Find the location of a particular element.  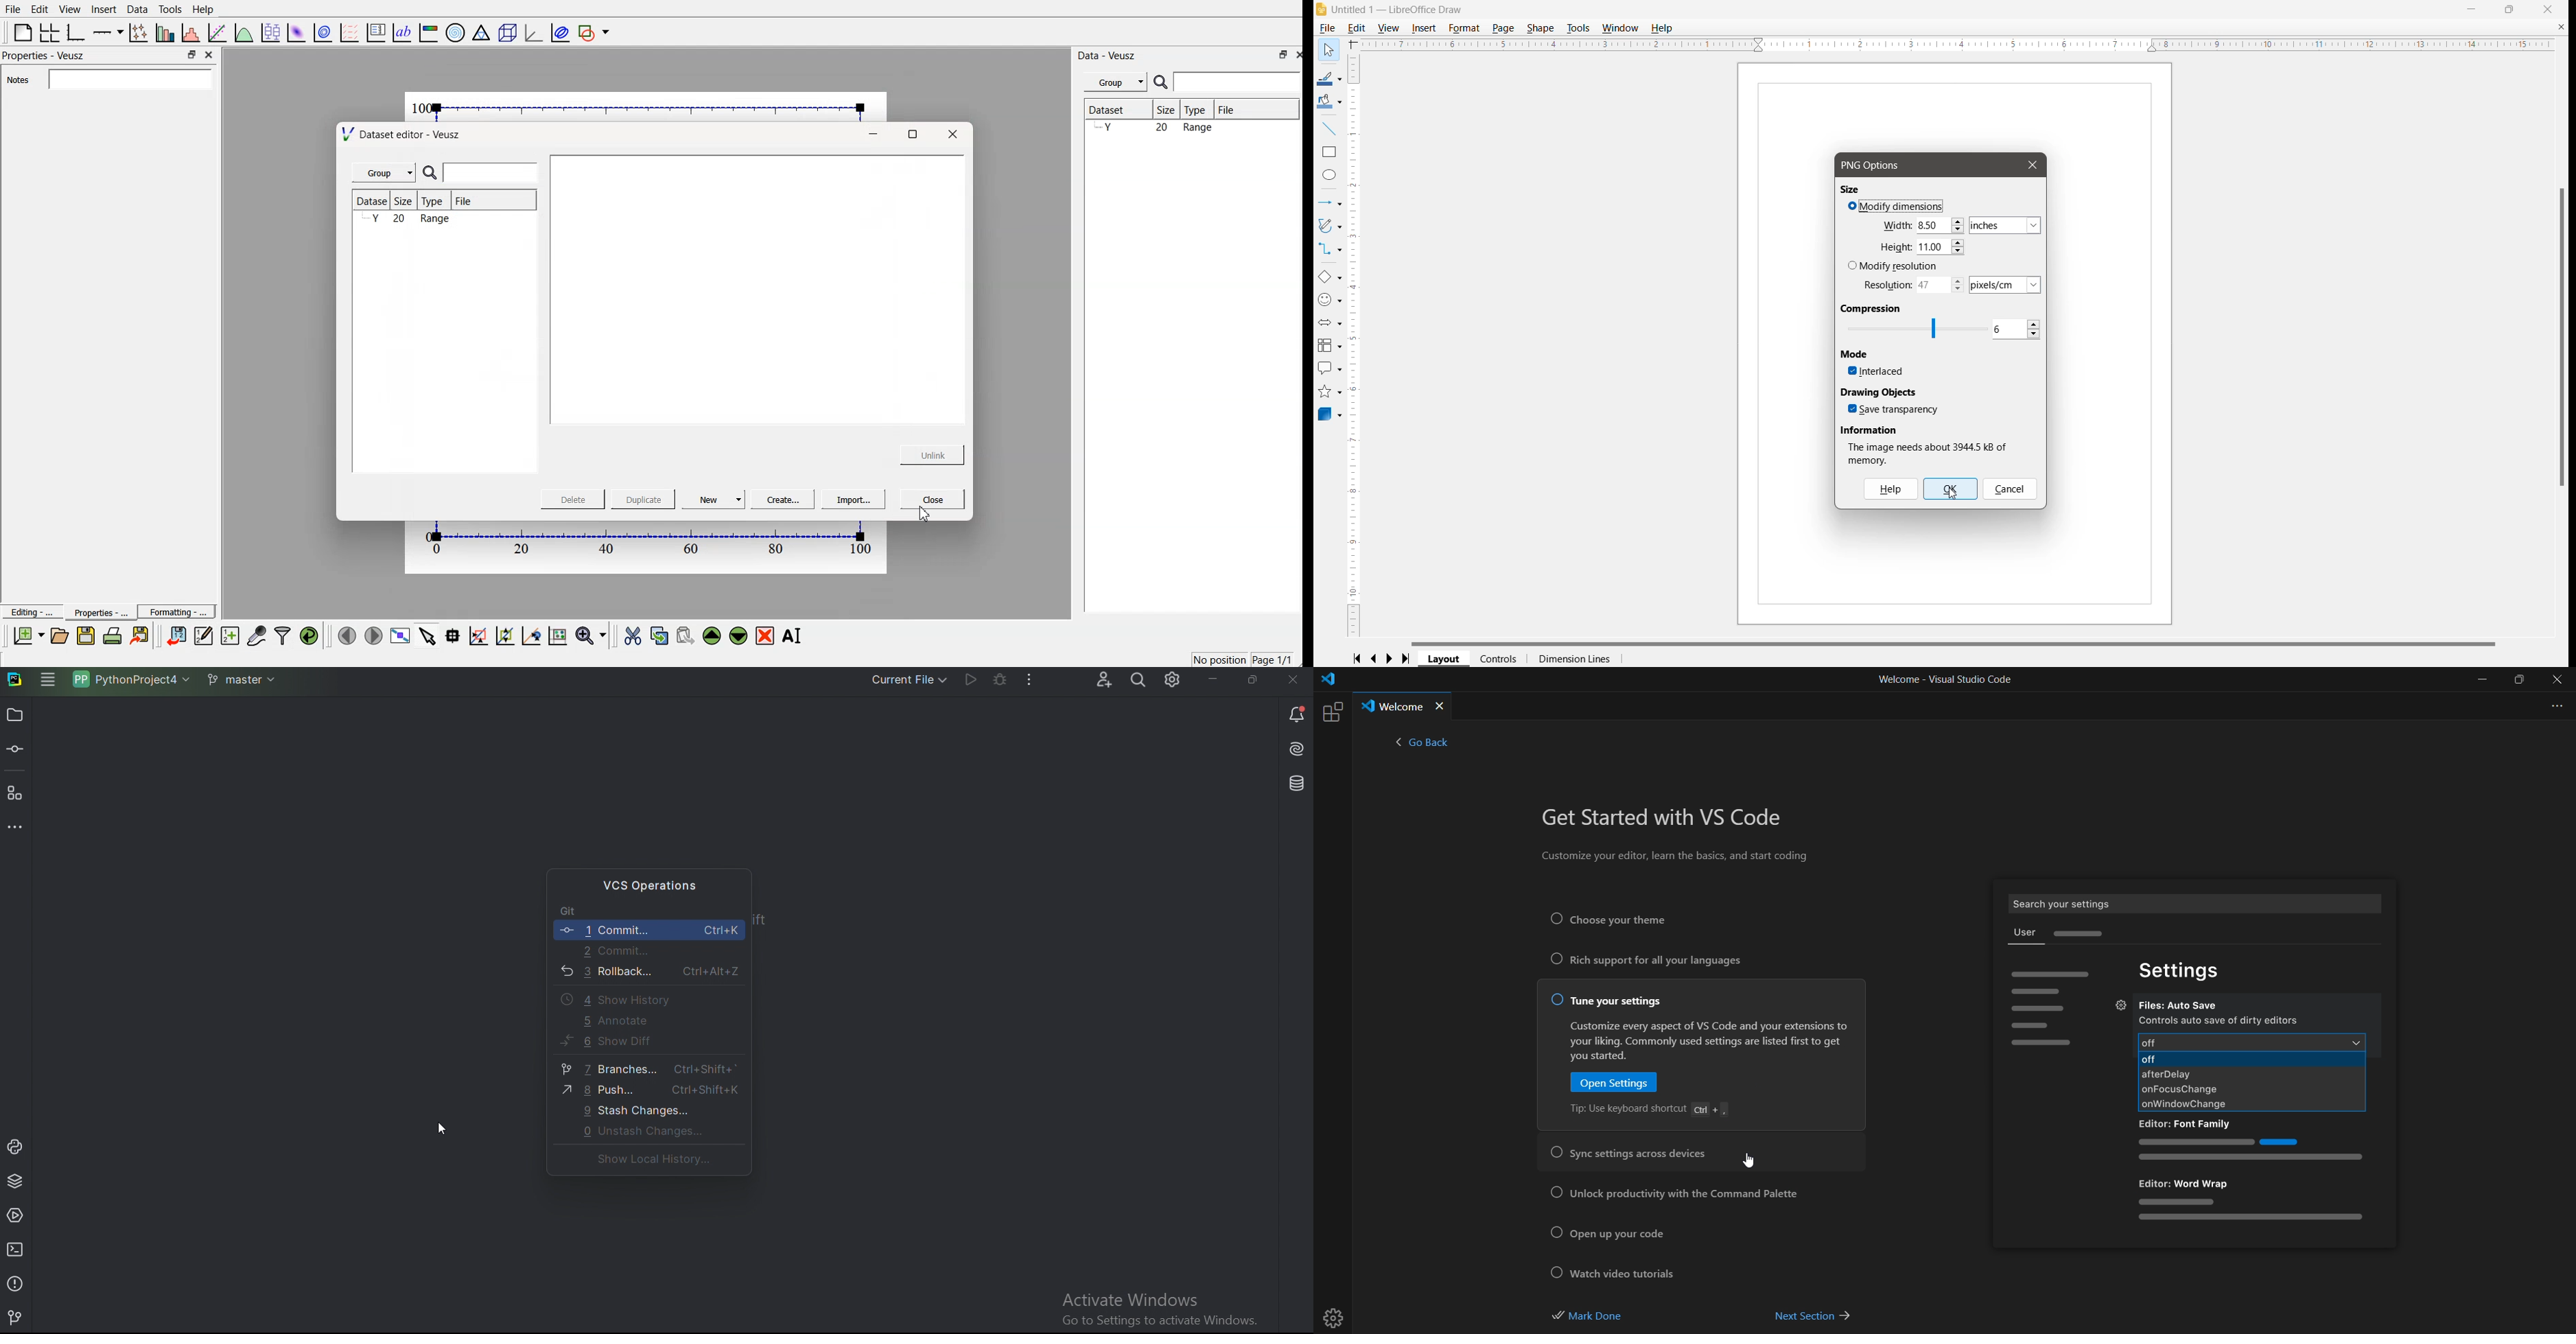

settings is located at coordinates (2118, 1005).